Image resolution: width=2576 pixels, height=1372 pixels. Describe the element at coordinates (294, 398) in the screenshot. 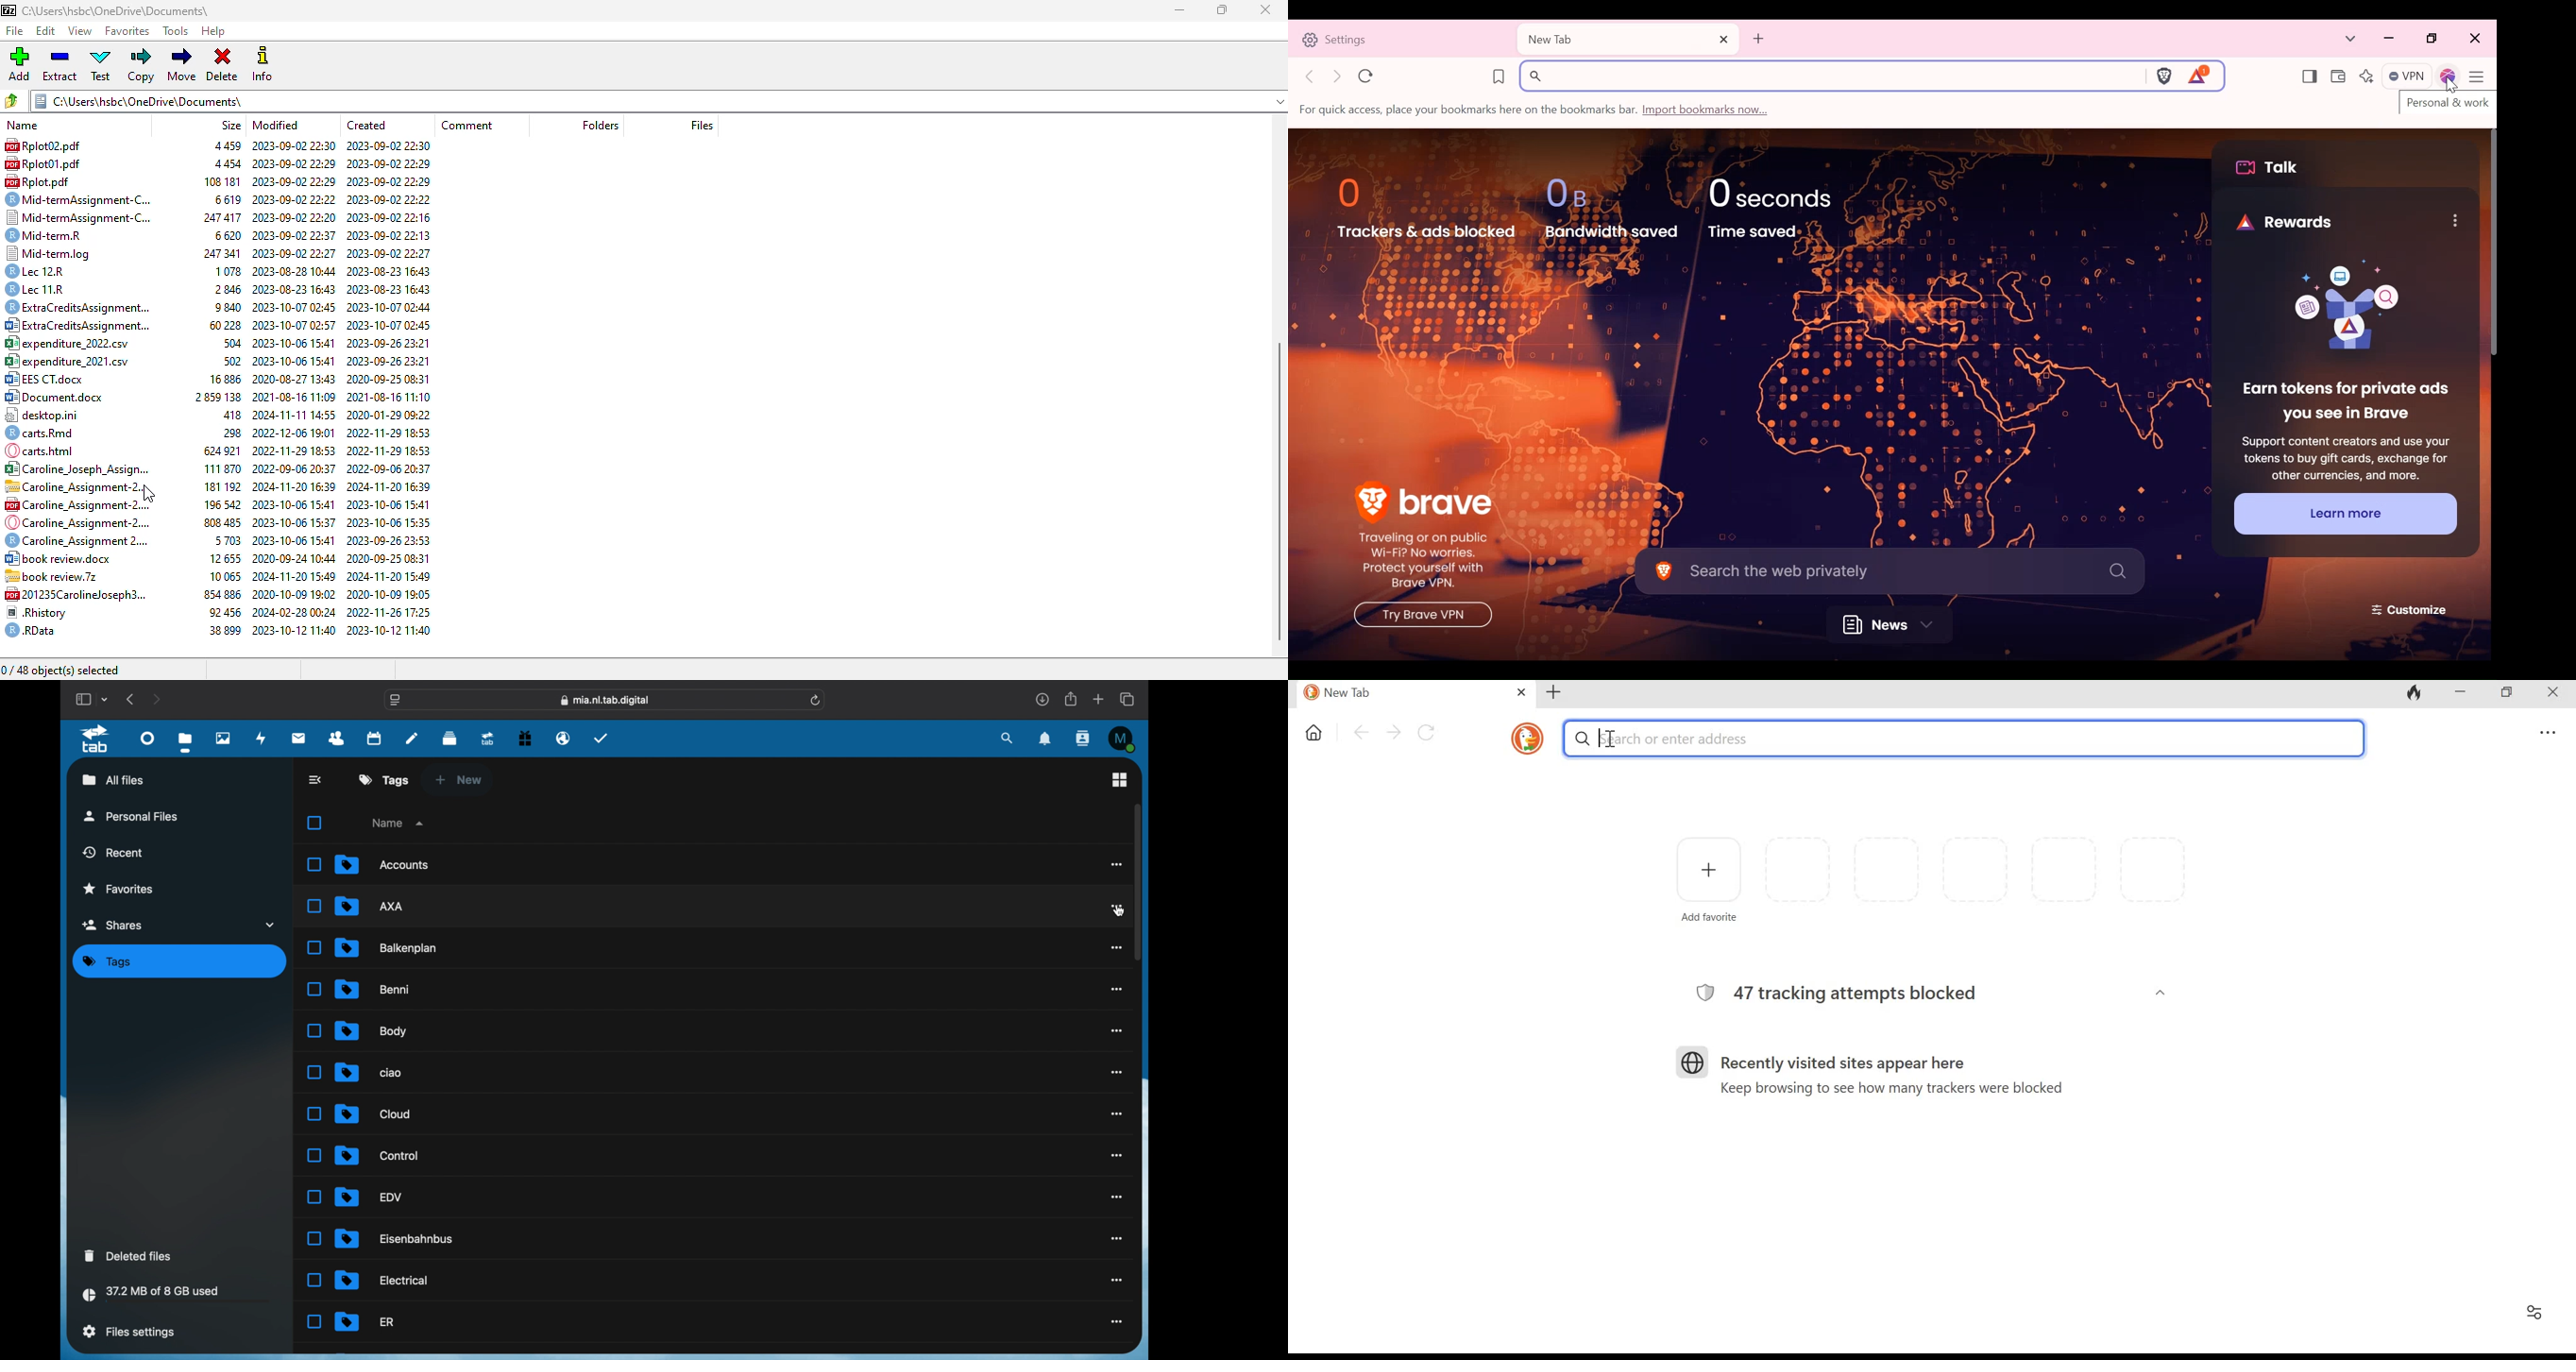

I see `2021-08-16 11:09` at that location.